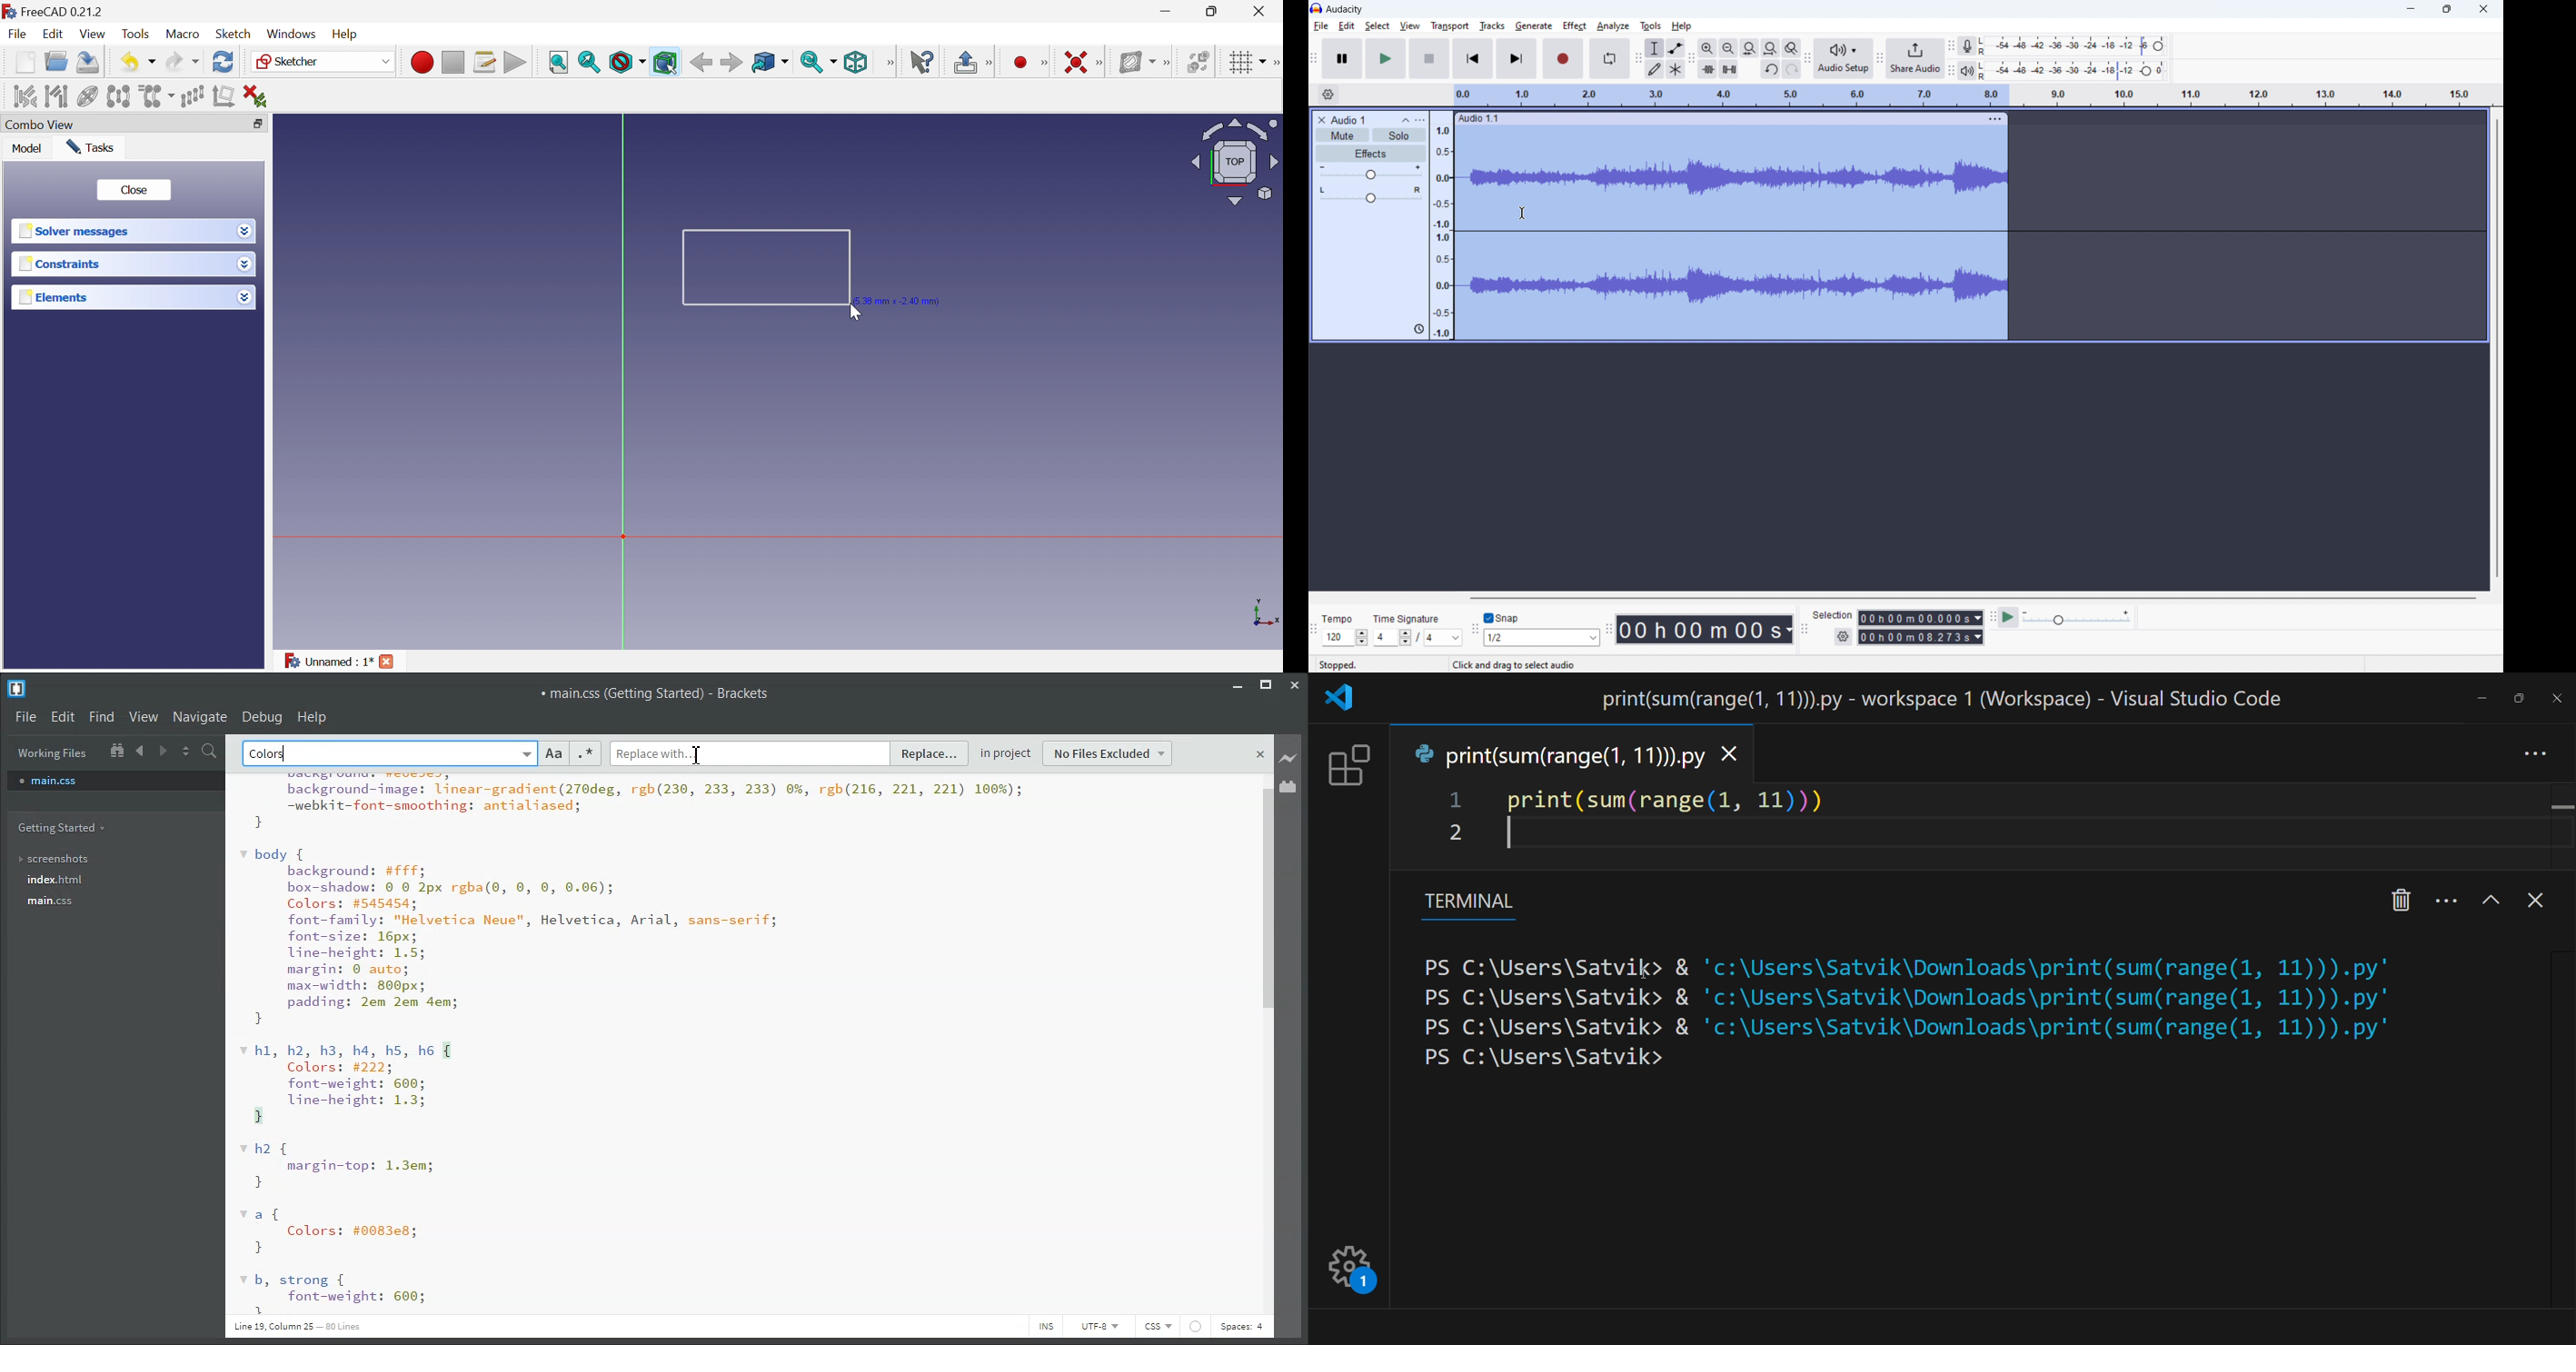 The image size is (2576, 1372). What do you see at coordinates (1654, 70) in the screenshot?
I see `draw tool` at bounding box center [1654, 70].